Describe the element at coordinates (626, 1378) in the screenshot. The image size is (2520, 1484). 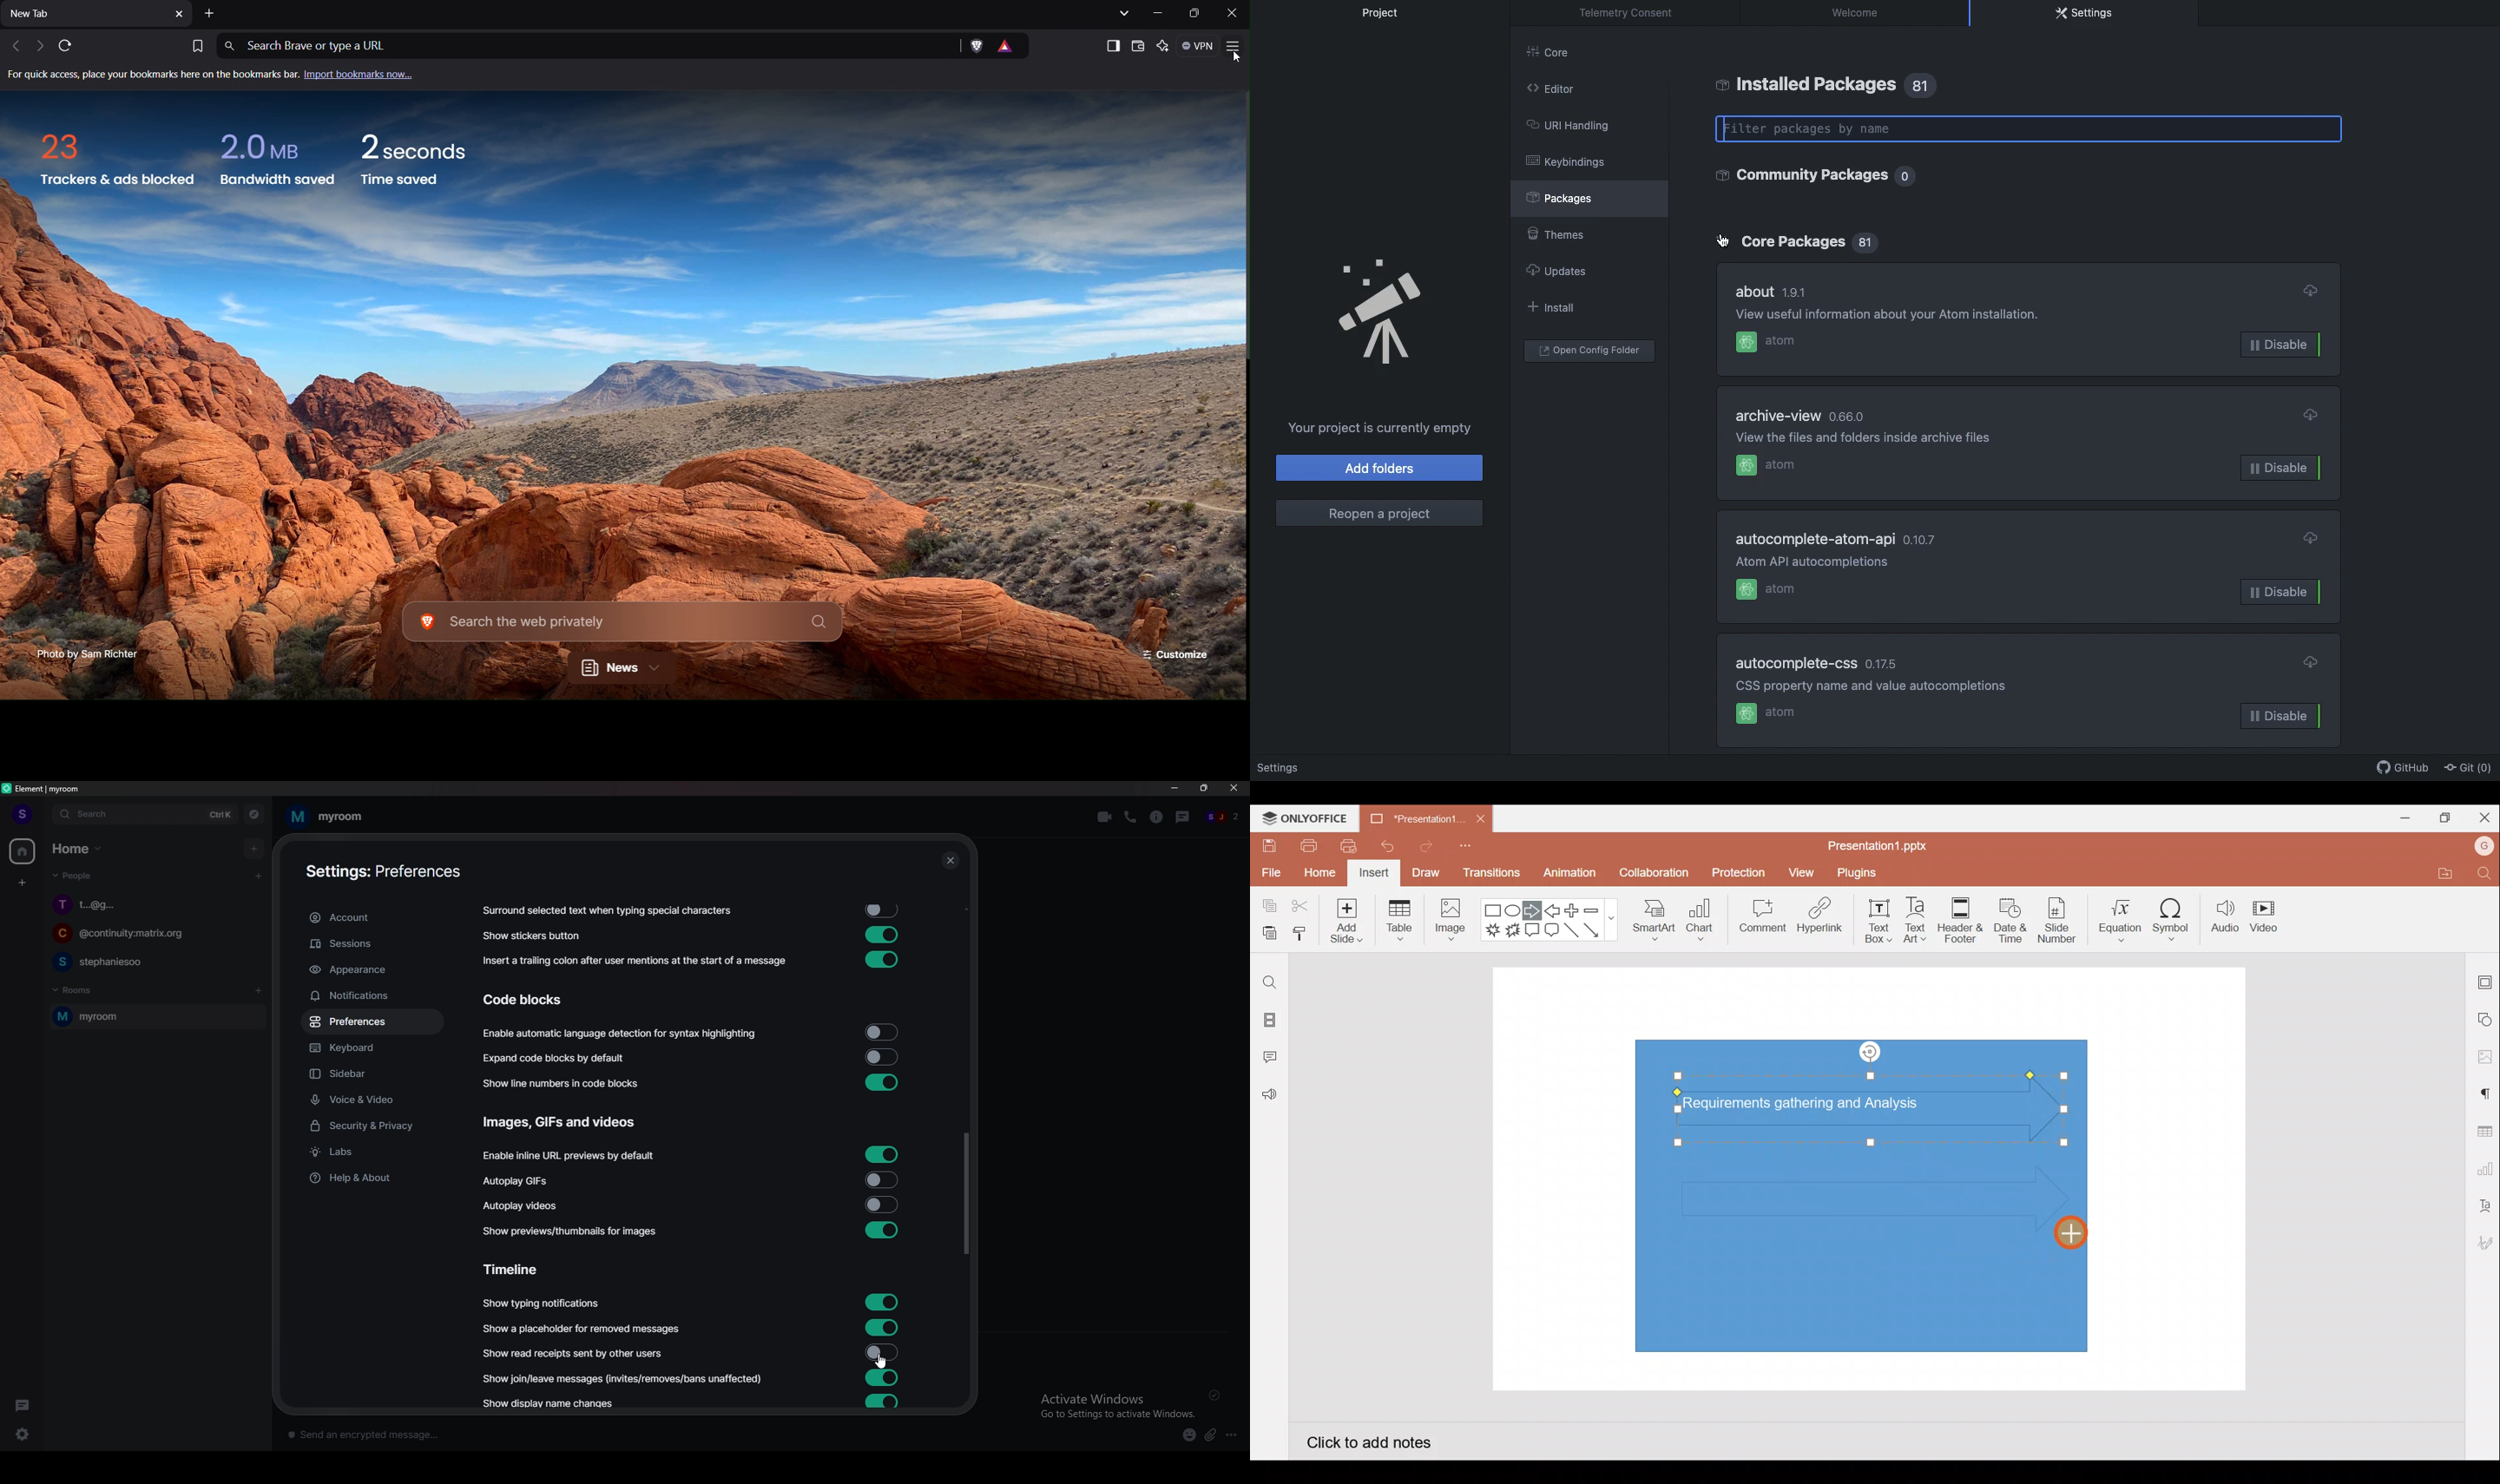
I see `show join/leave messages` at that location.